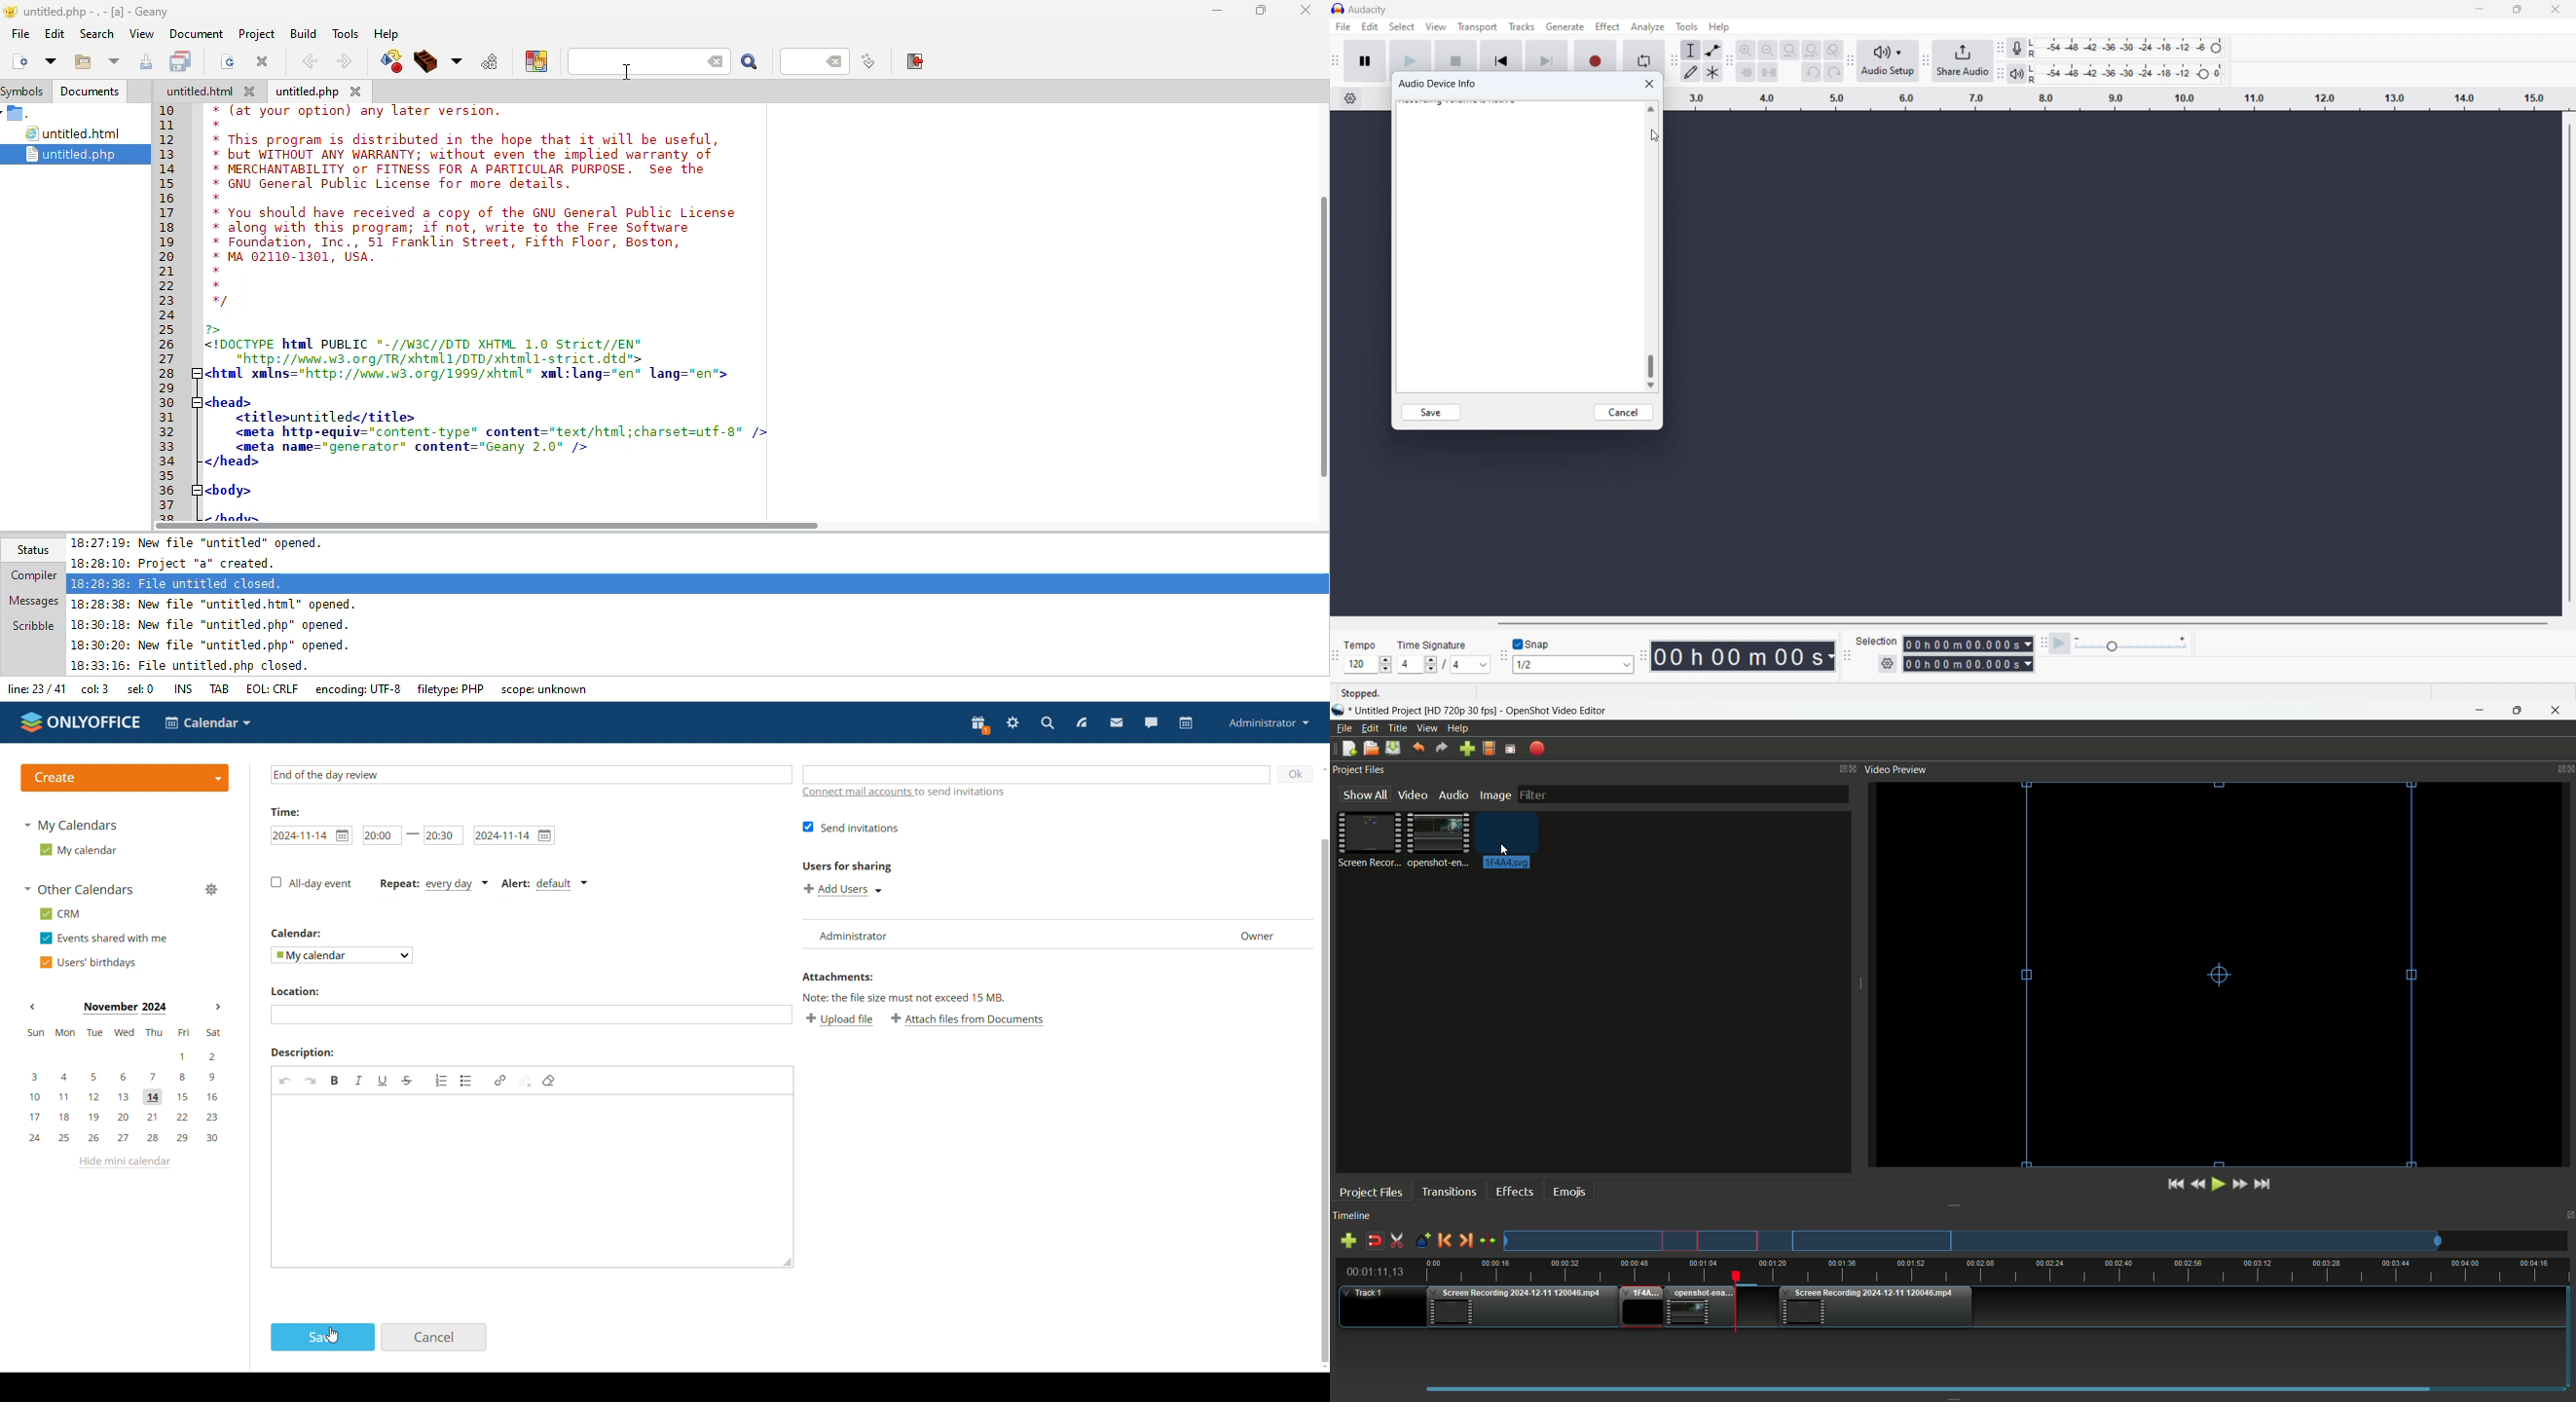  I want to click on audio setup, so click(1888, 60).